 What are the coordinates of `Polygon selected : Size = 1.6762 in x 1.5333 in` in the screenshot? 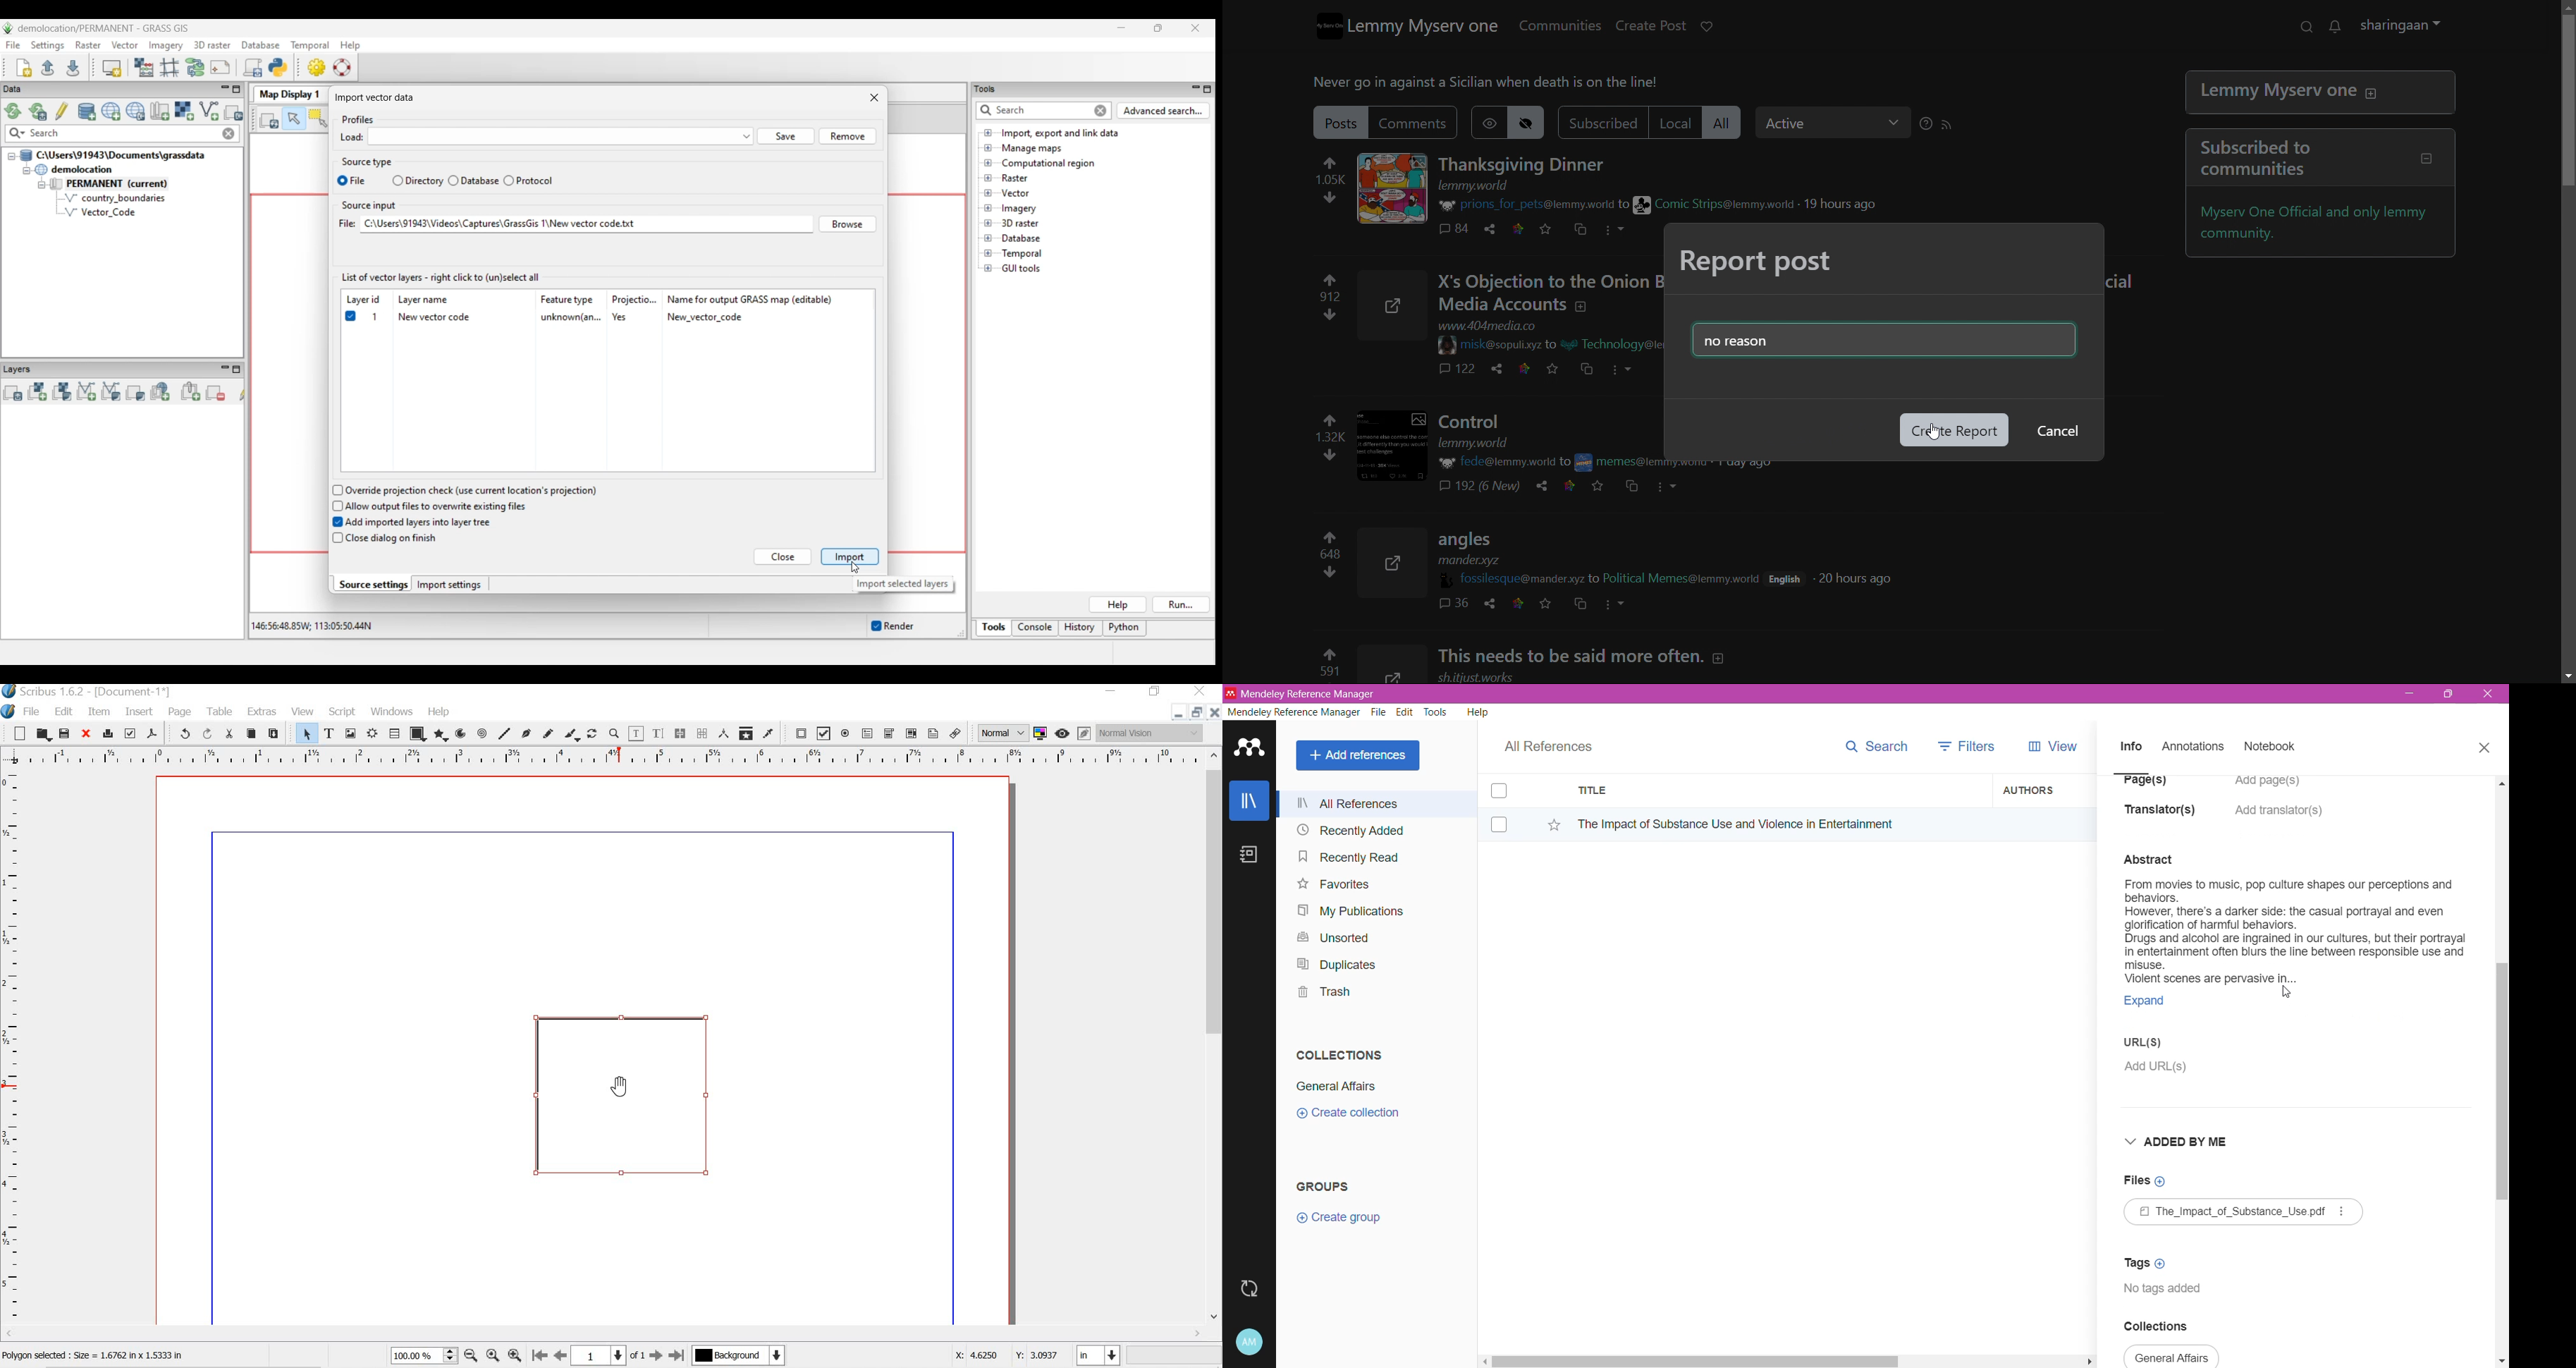 It's located at (96, 1356).